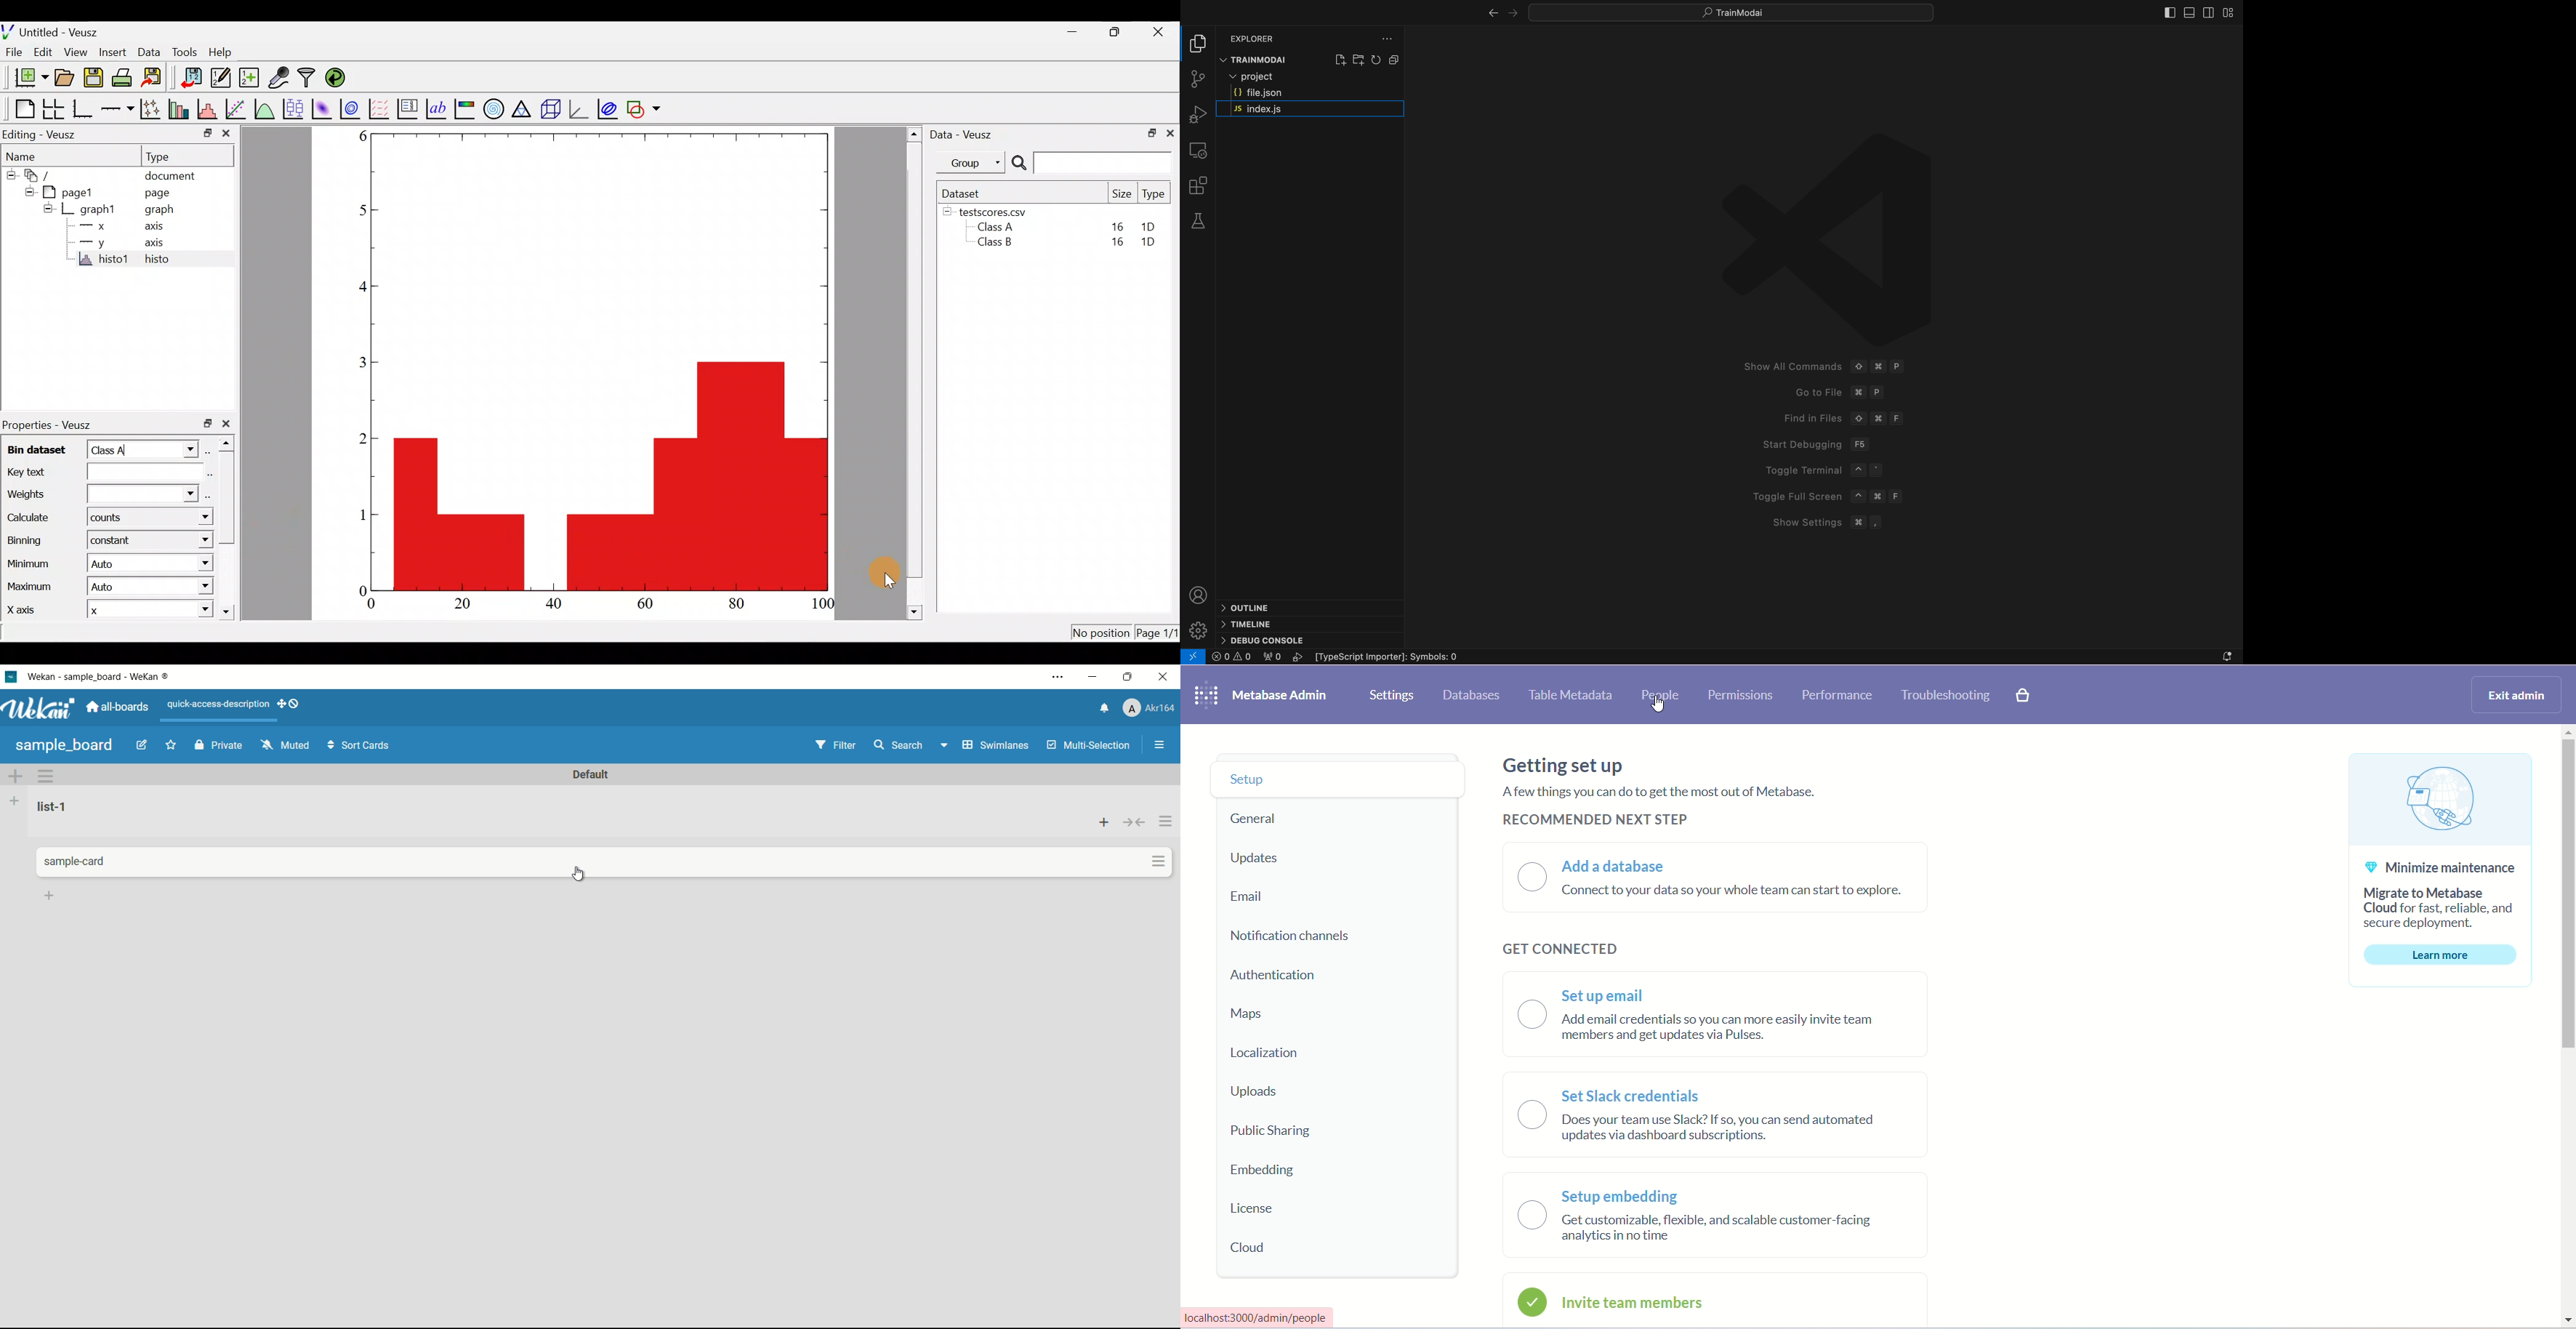 The width and height of the screenshot is (2576, 1344). What do you see at coordinates (1103, 707) in the screenshot?
I see `notifications` at bounding box center [1103, 707].